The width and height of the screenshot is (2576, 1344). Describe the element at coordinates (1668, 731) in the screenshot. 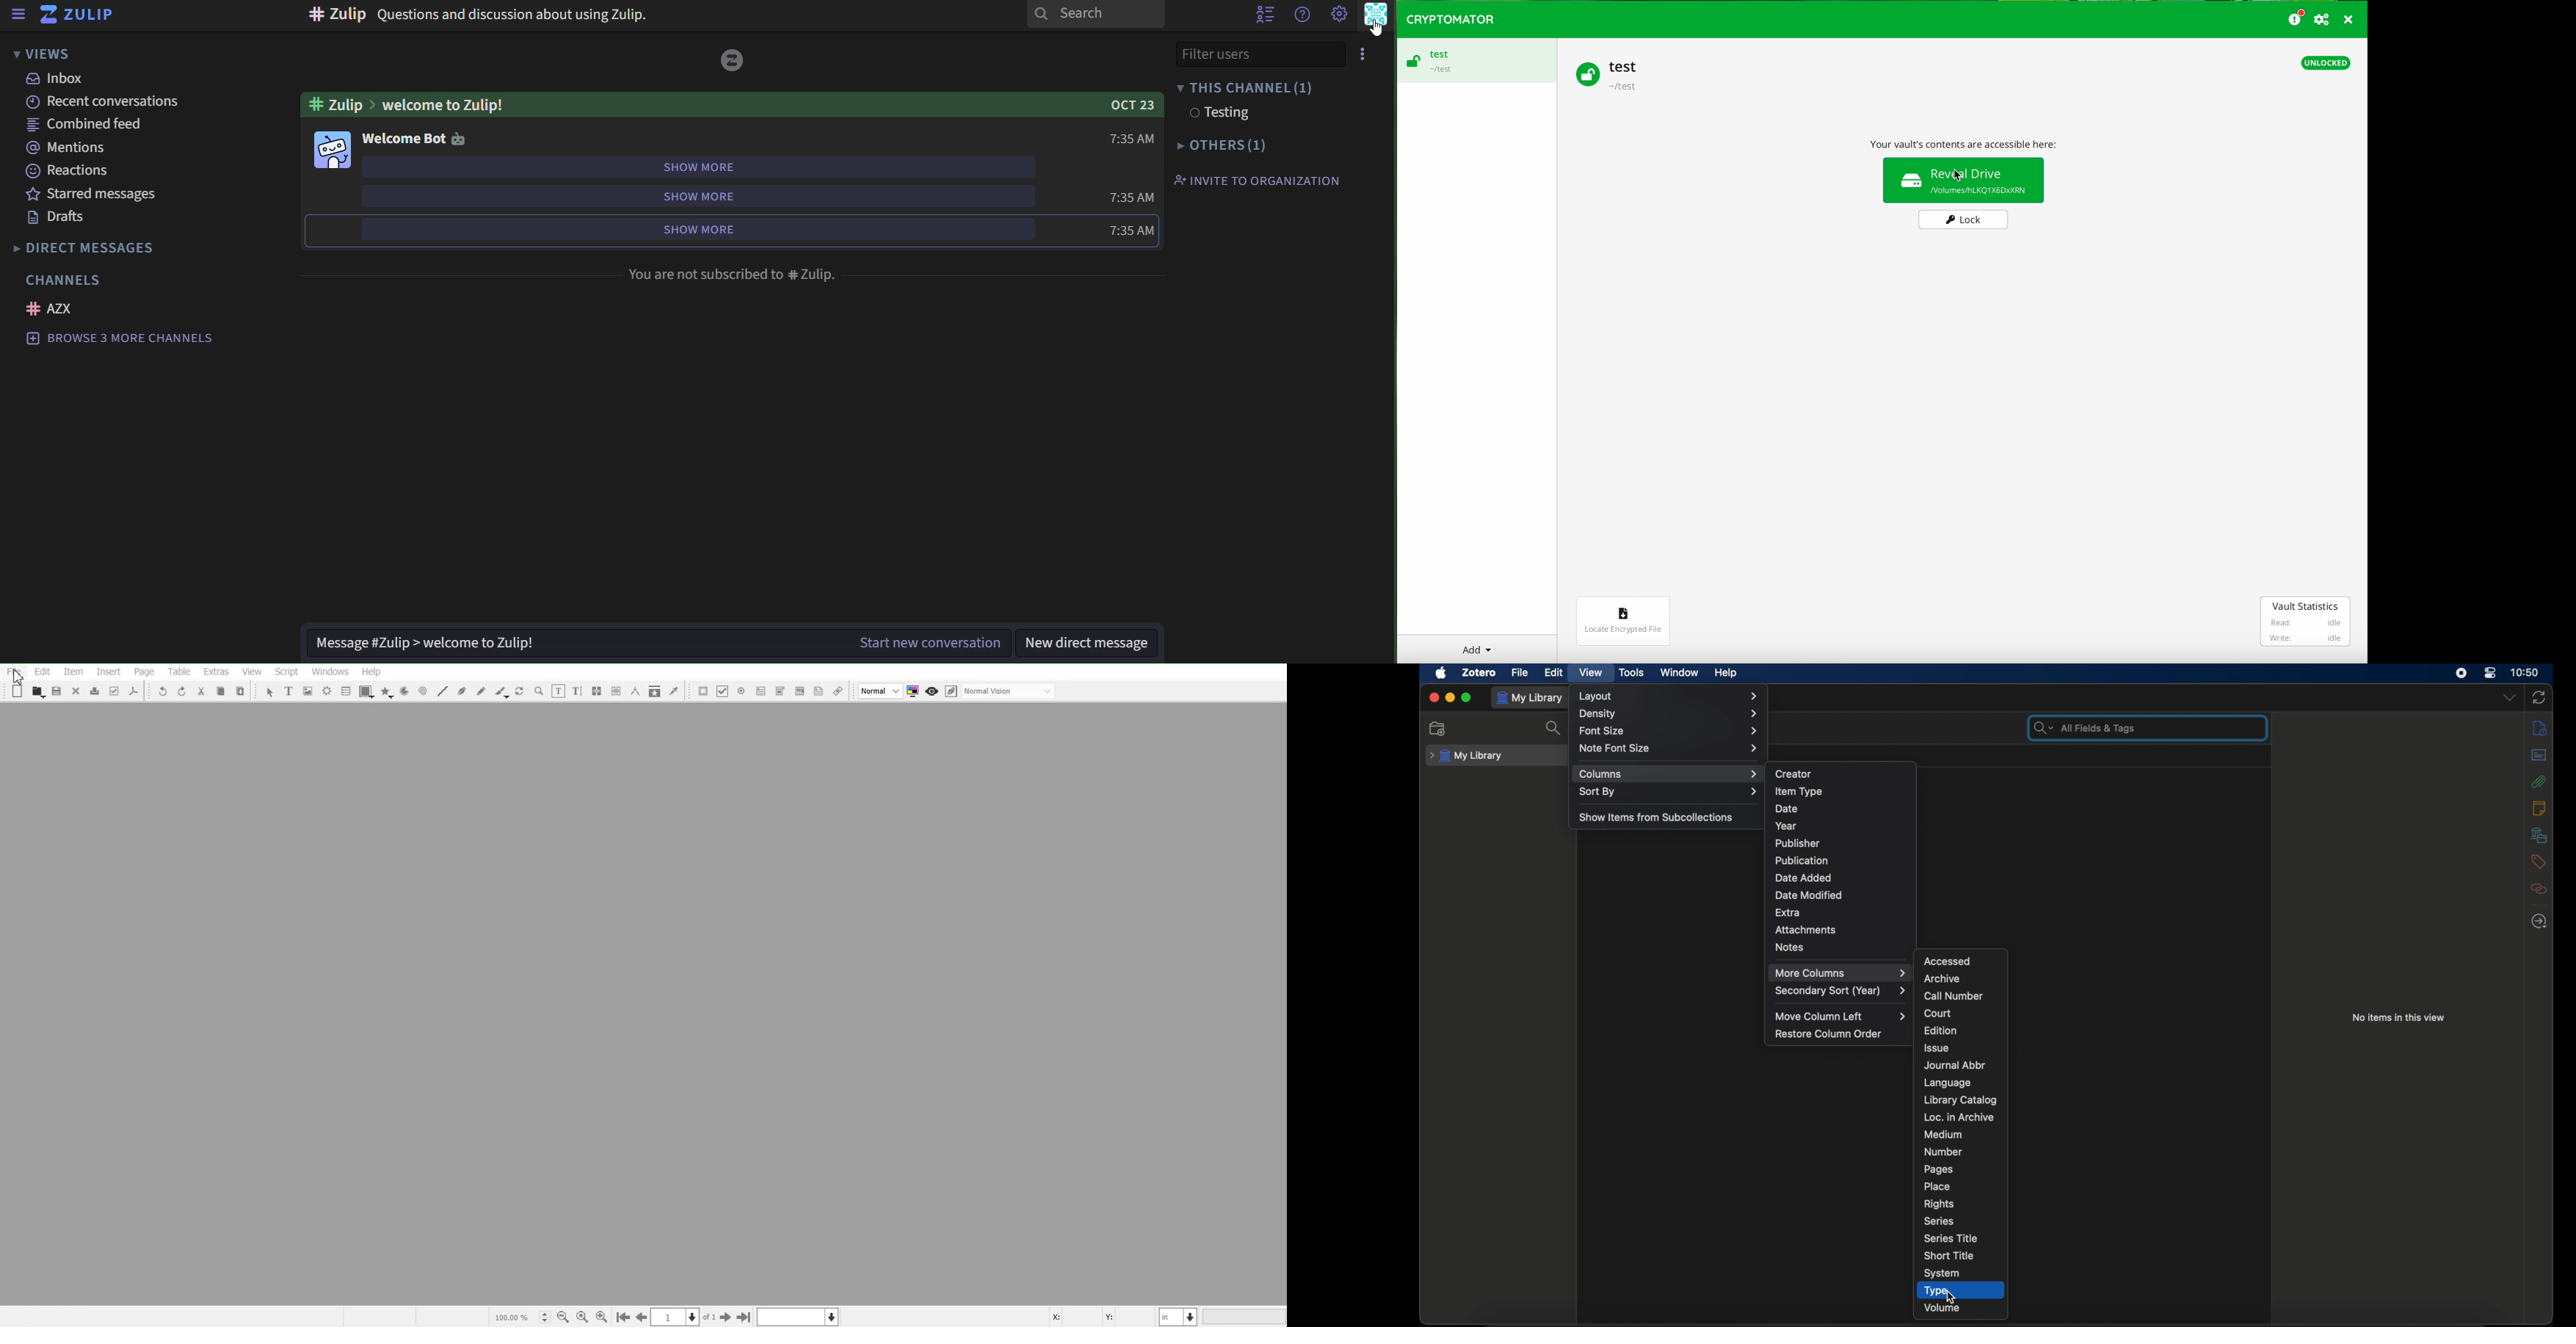

I see `font size` at that location.